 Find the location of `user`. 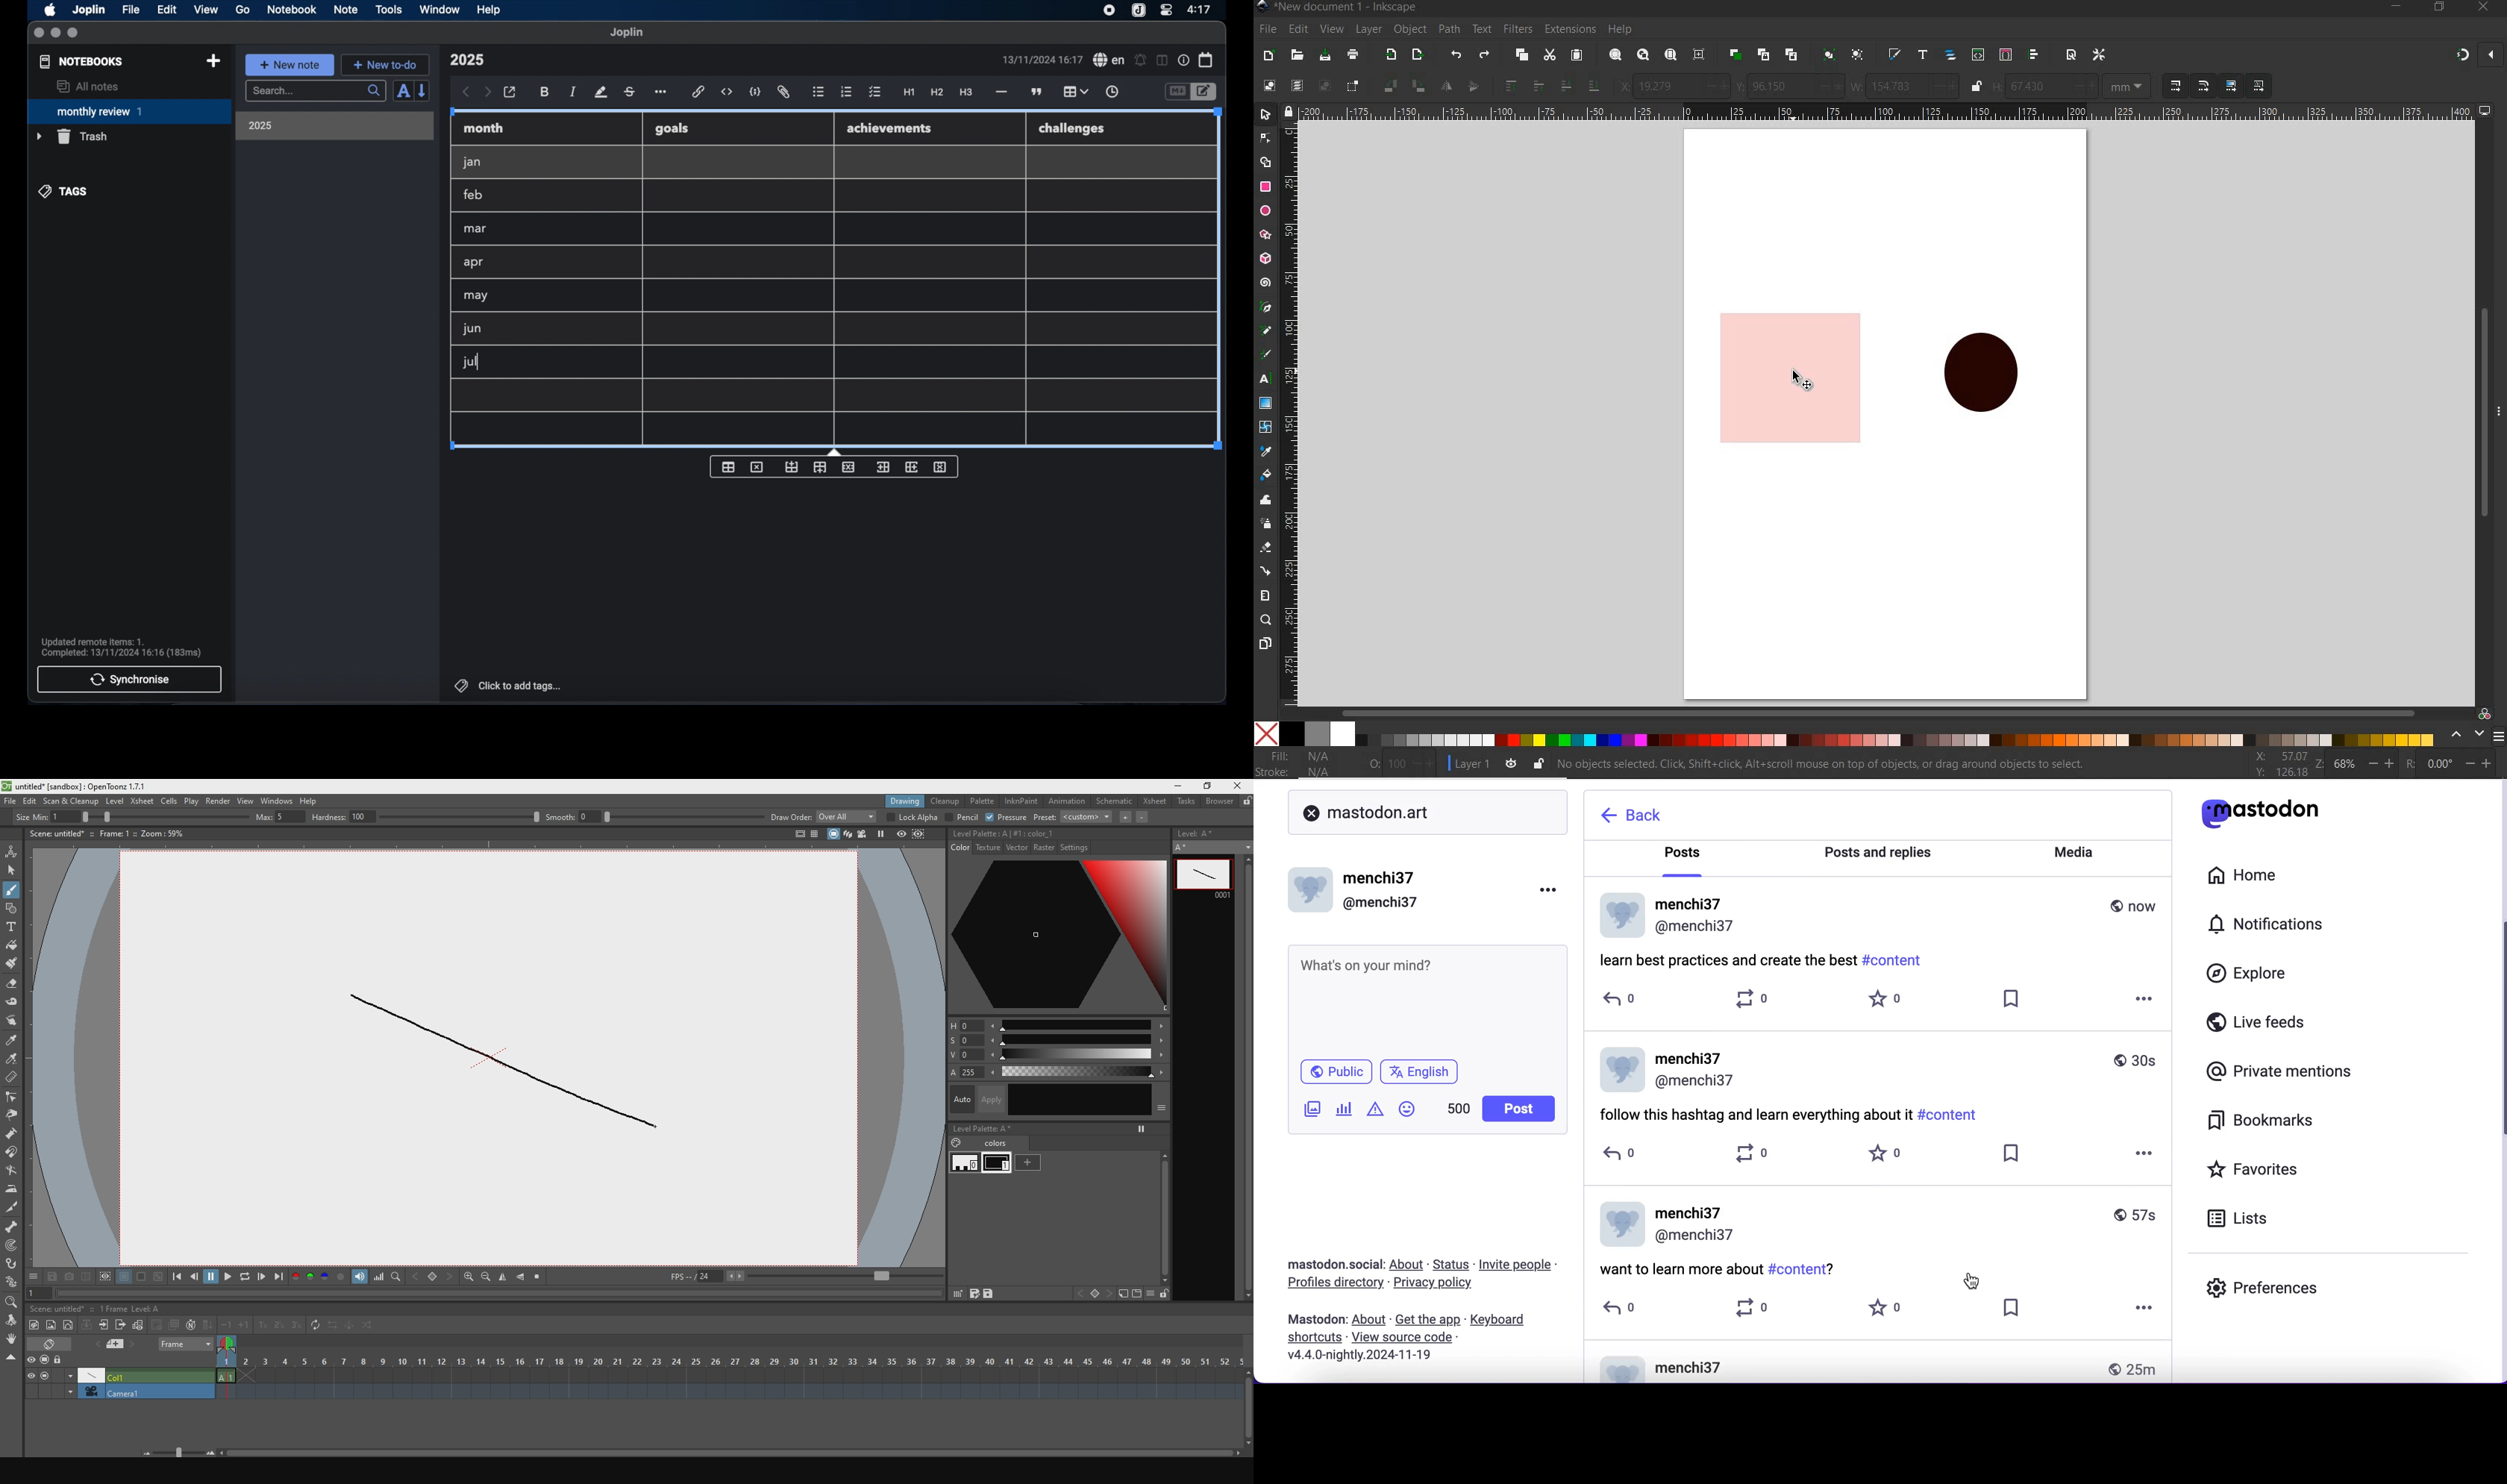

user is located at coordinates (1696, 915).